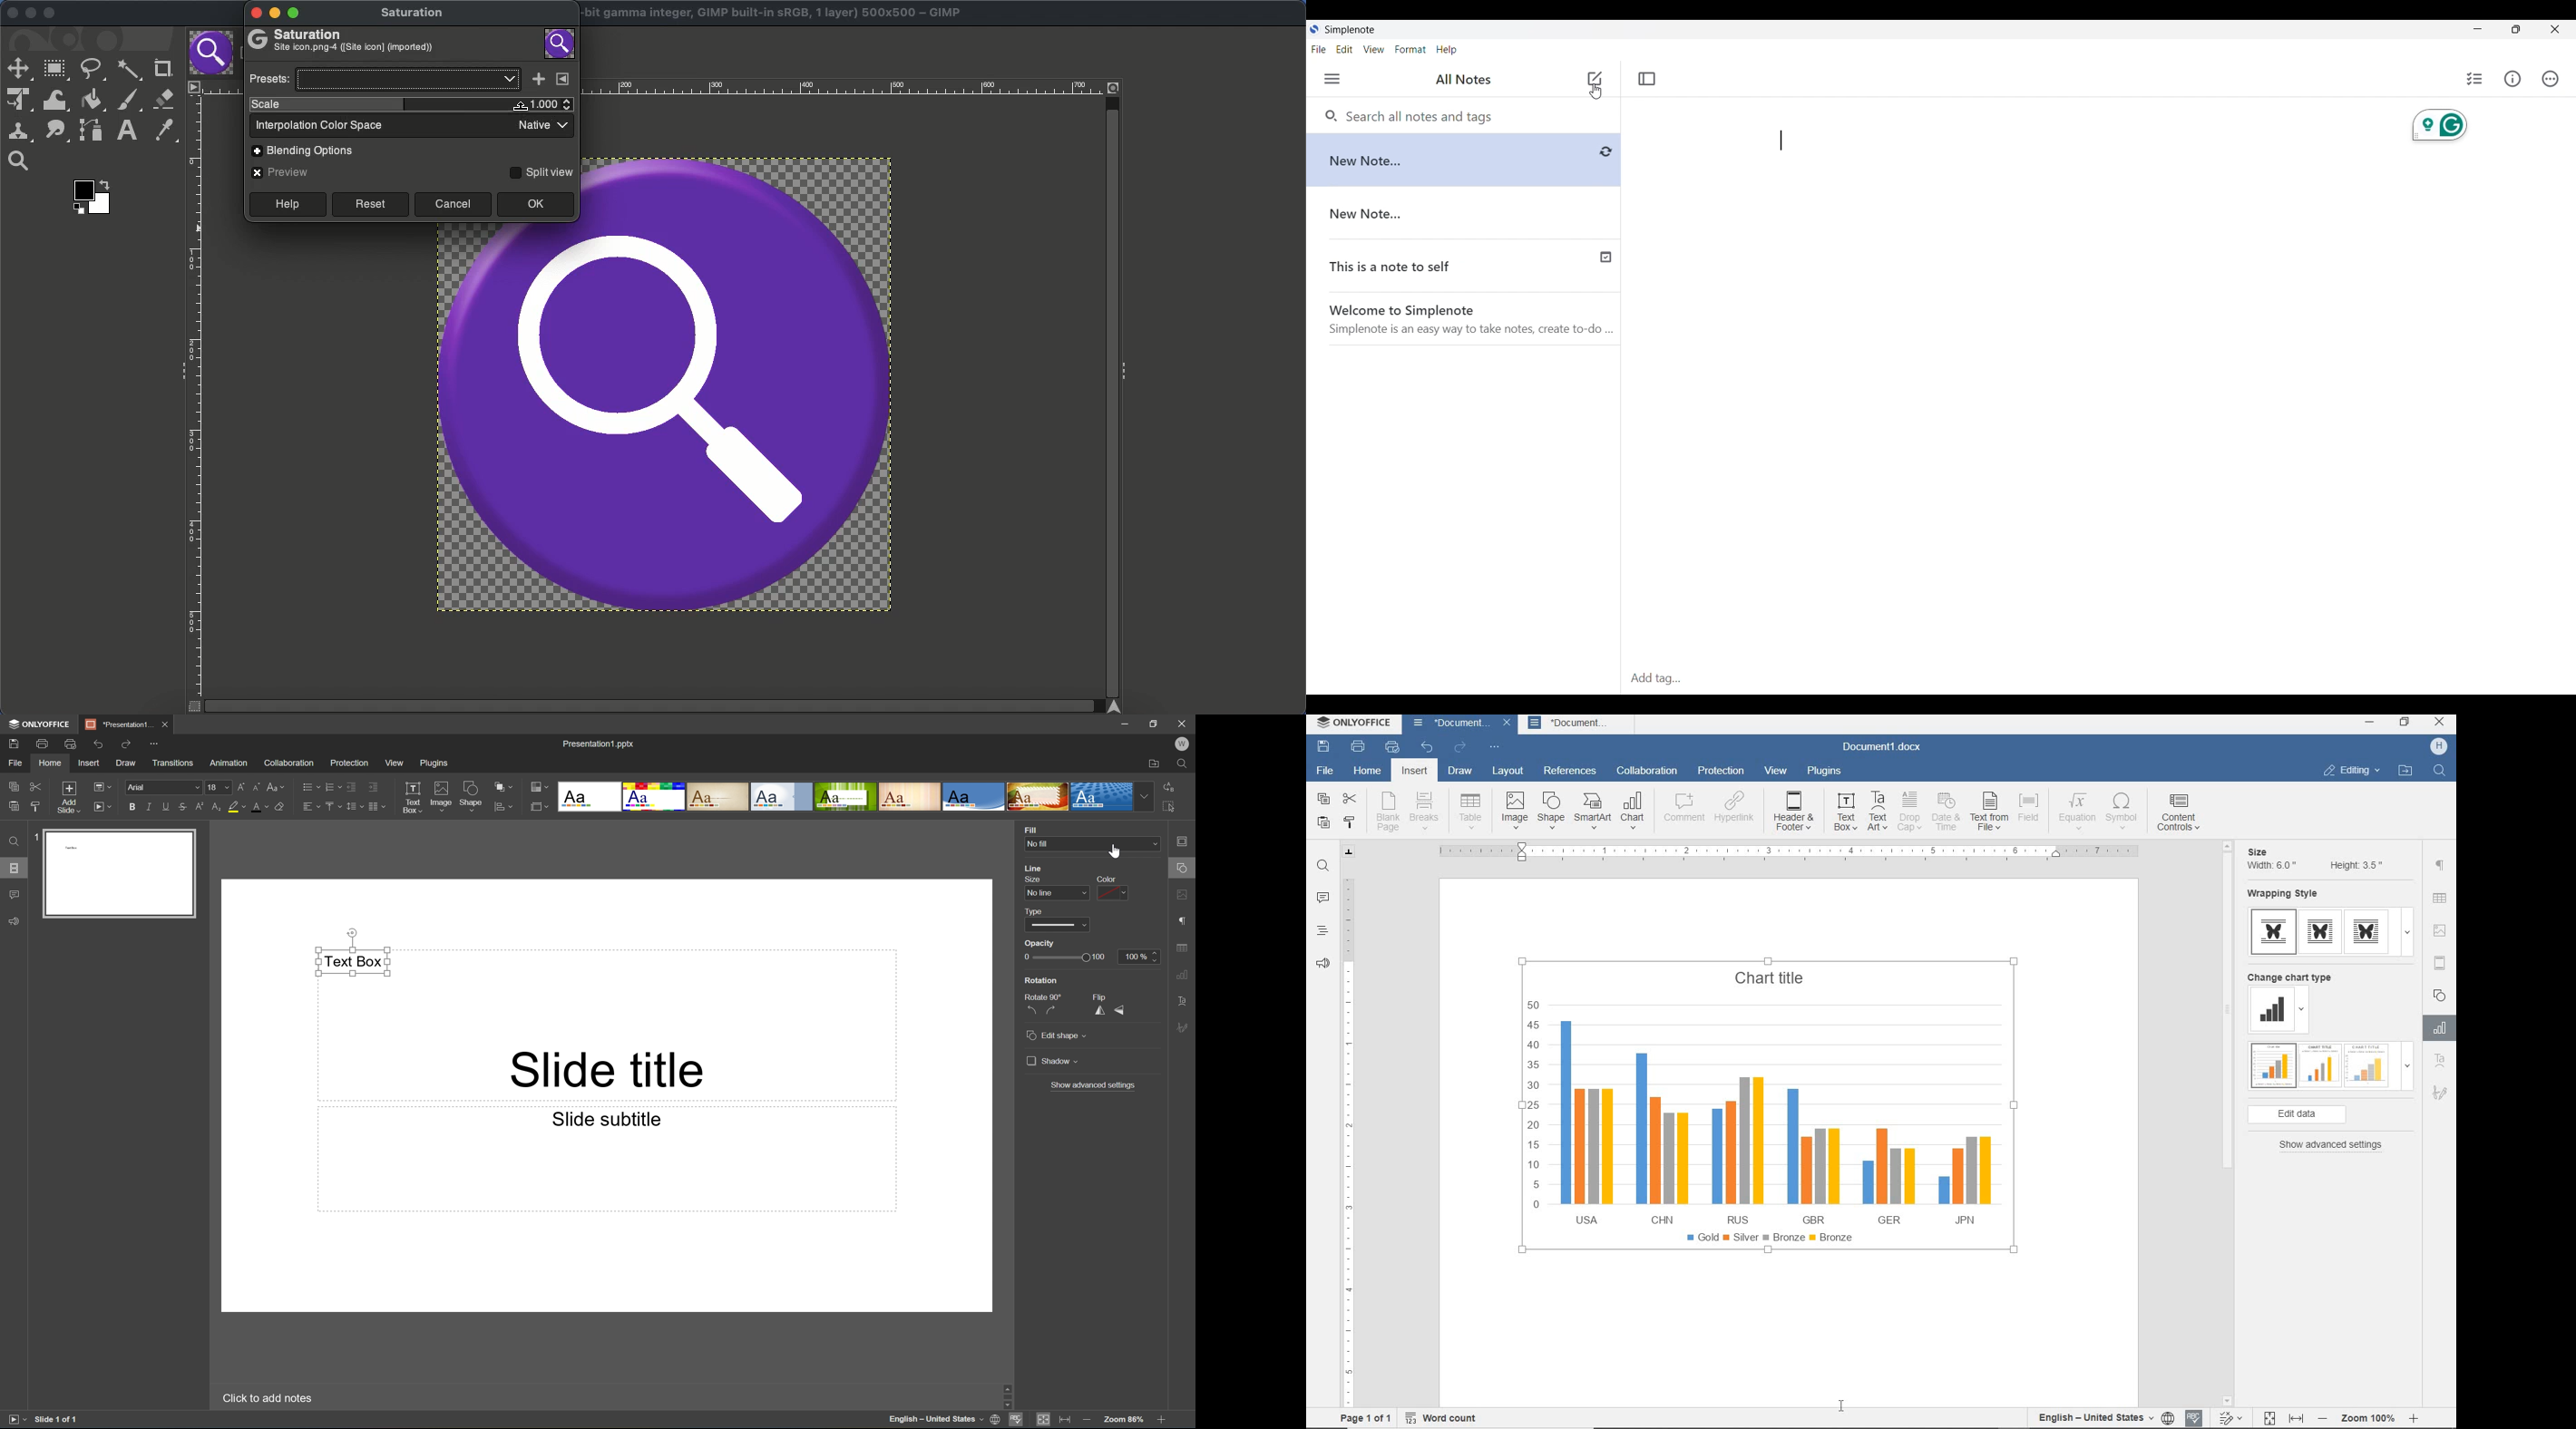 The width and height of the screenshot is (2576, 1456). I want to click on print, so click(1357, 747).